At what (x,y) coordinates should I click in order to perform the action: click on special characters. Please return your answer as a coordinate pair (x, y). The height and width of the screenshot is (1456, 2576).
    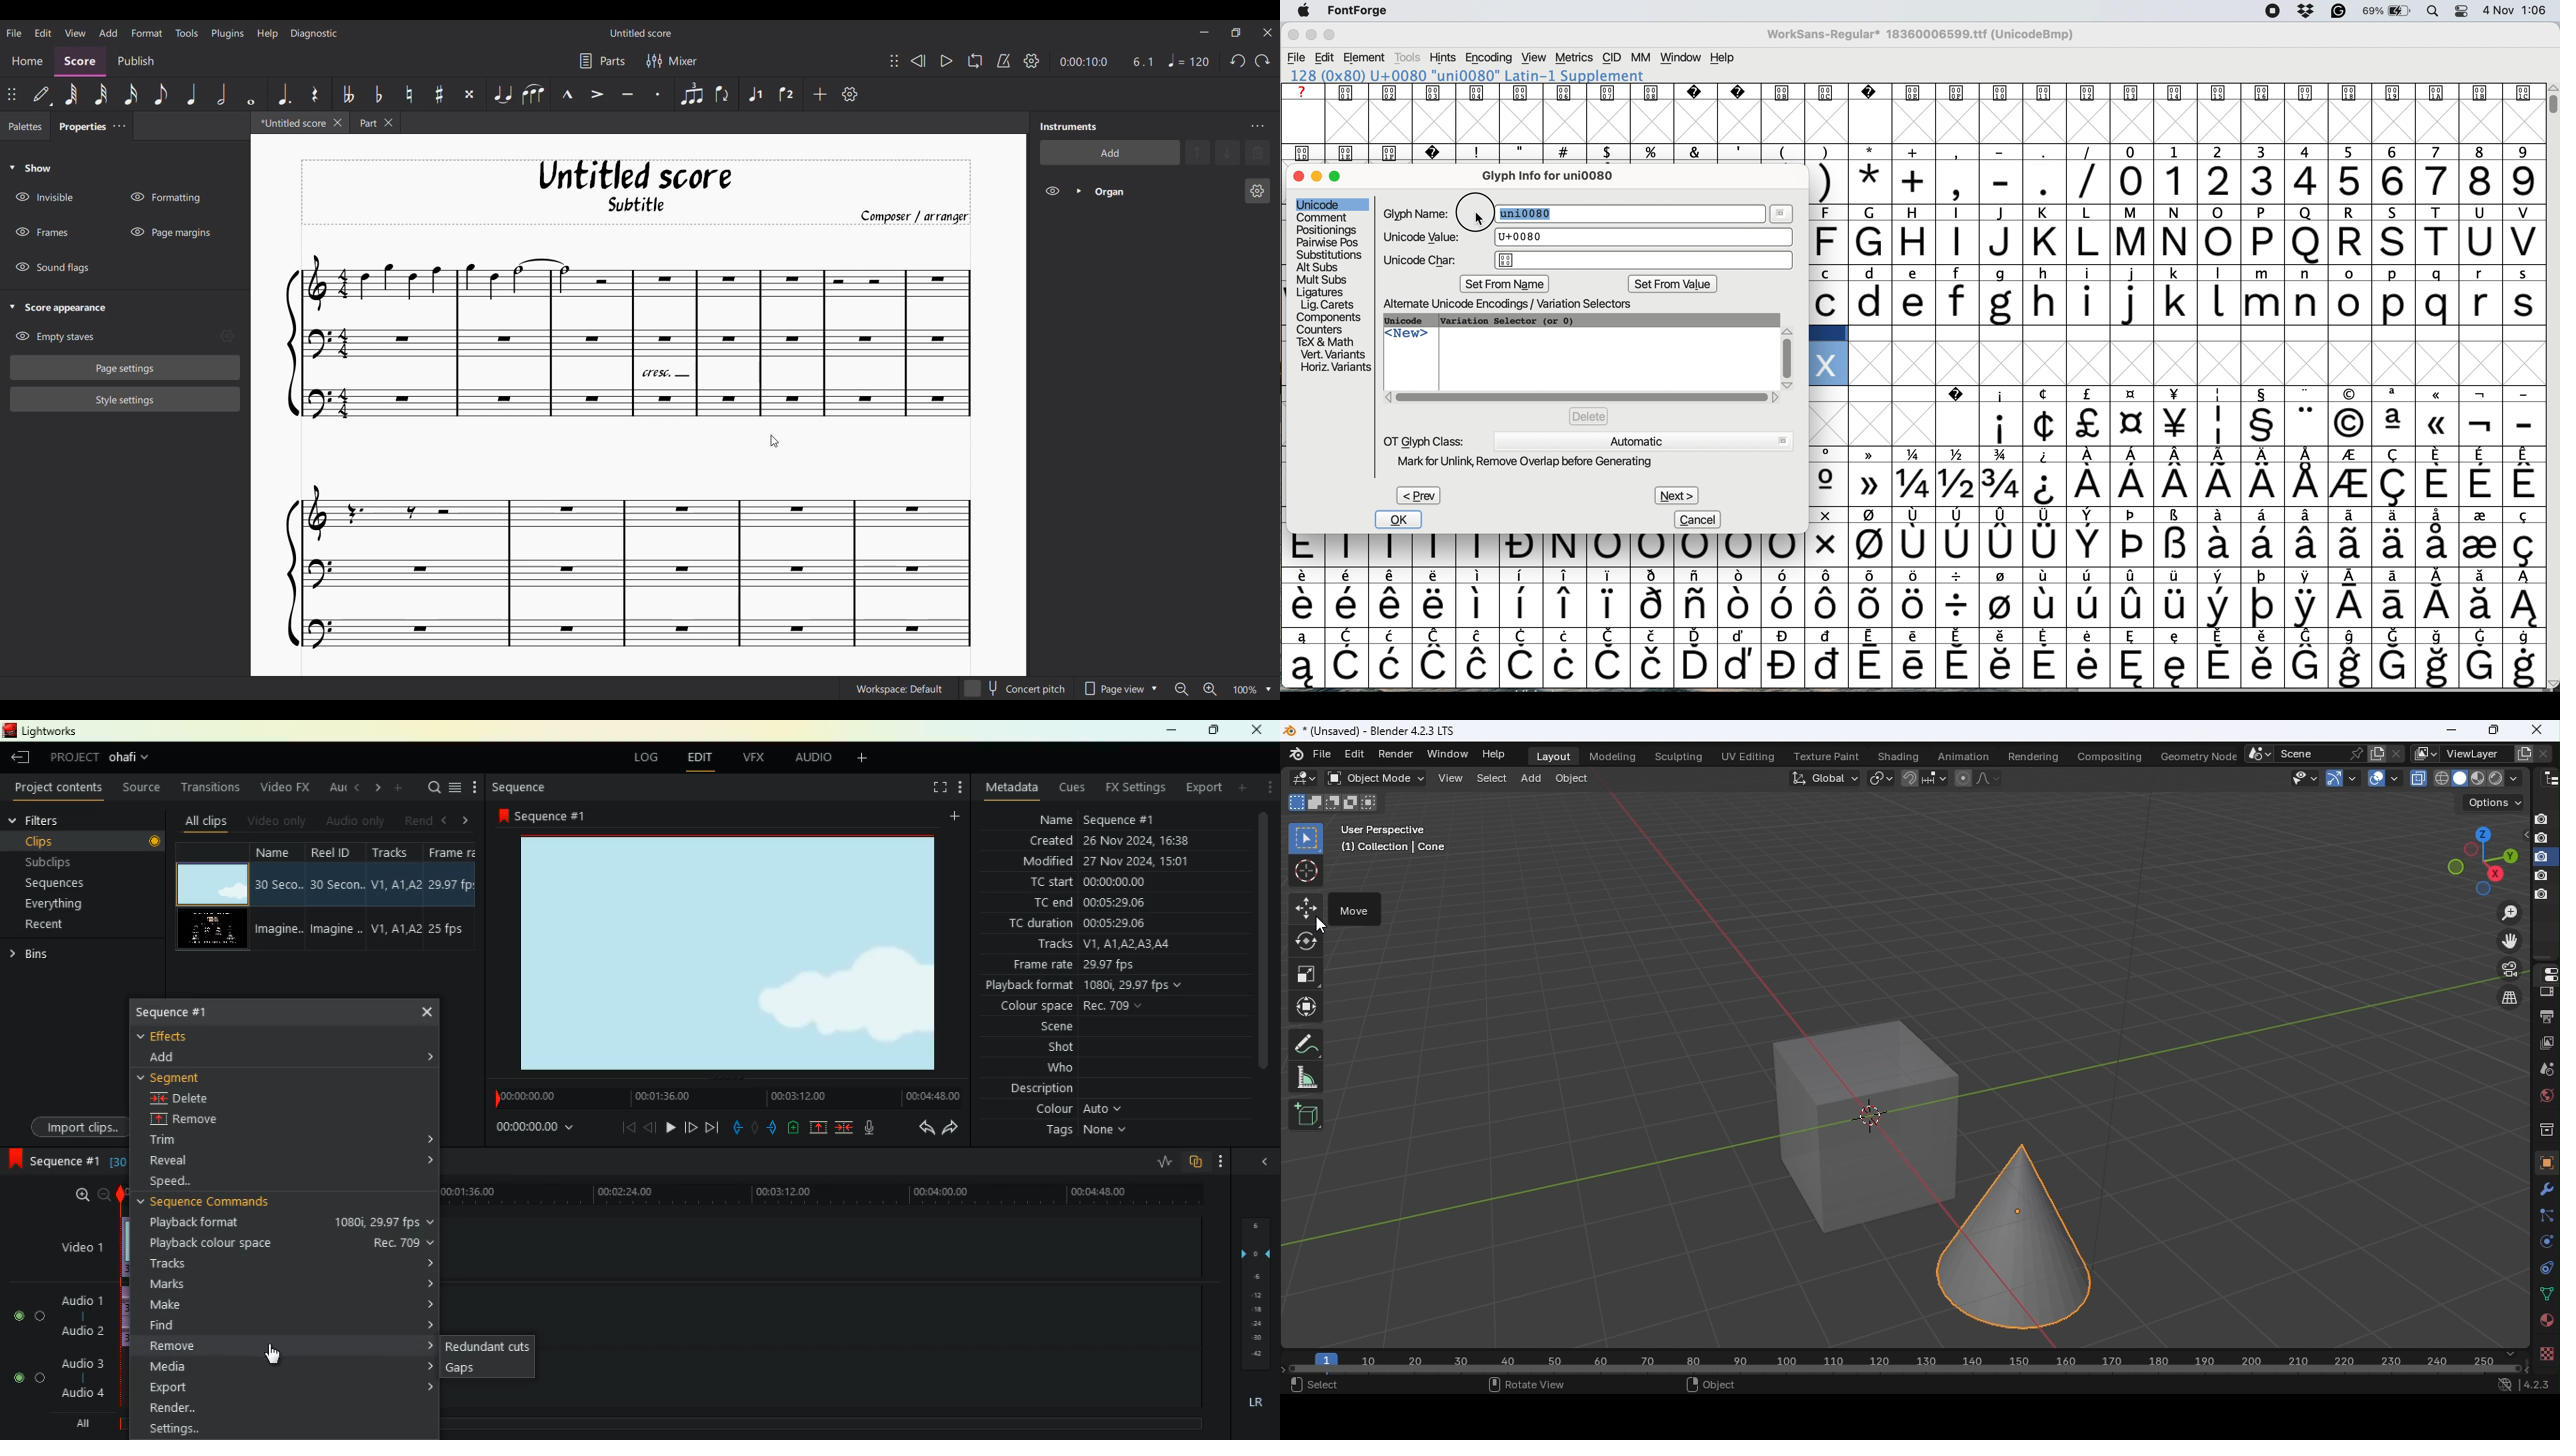
    Looking at the image, I should click on (2181, 425).